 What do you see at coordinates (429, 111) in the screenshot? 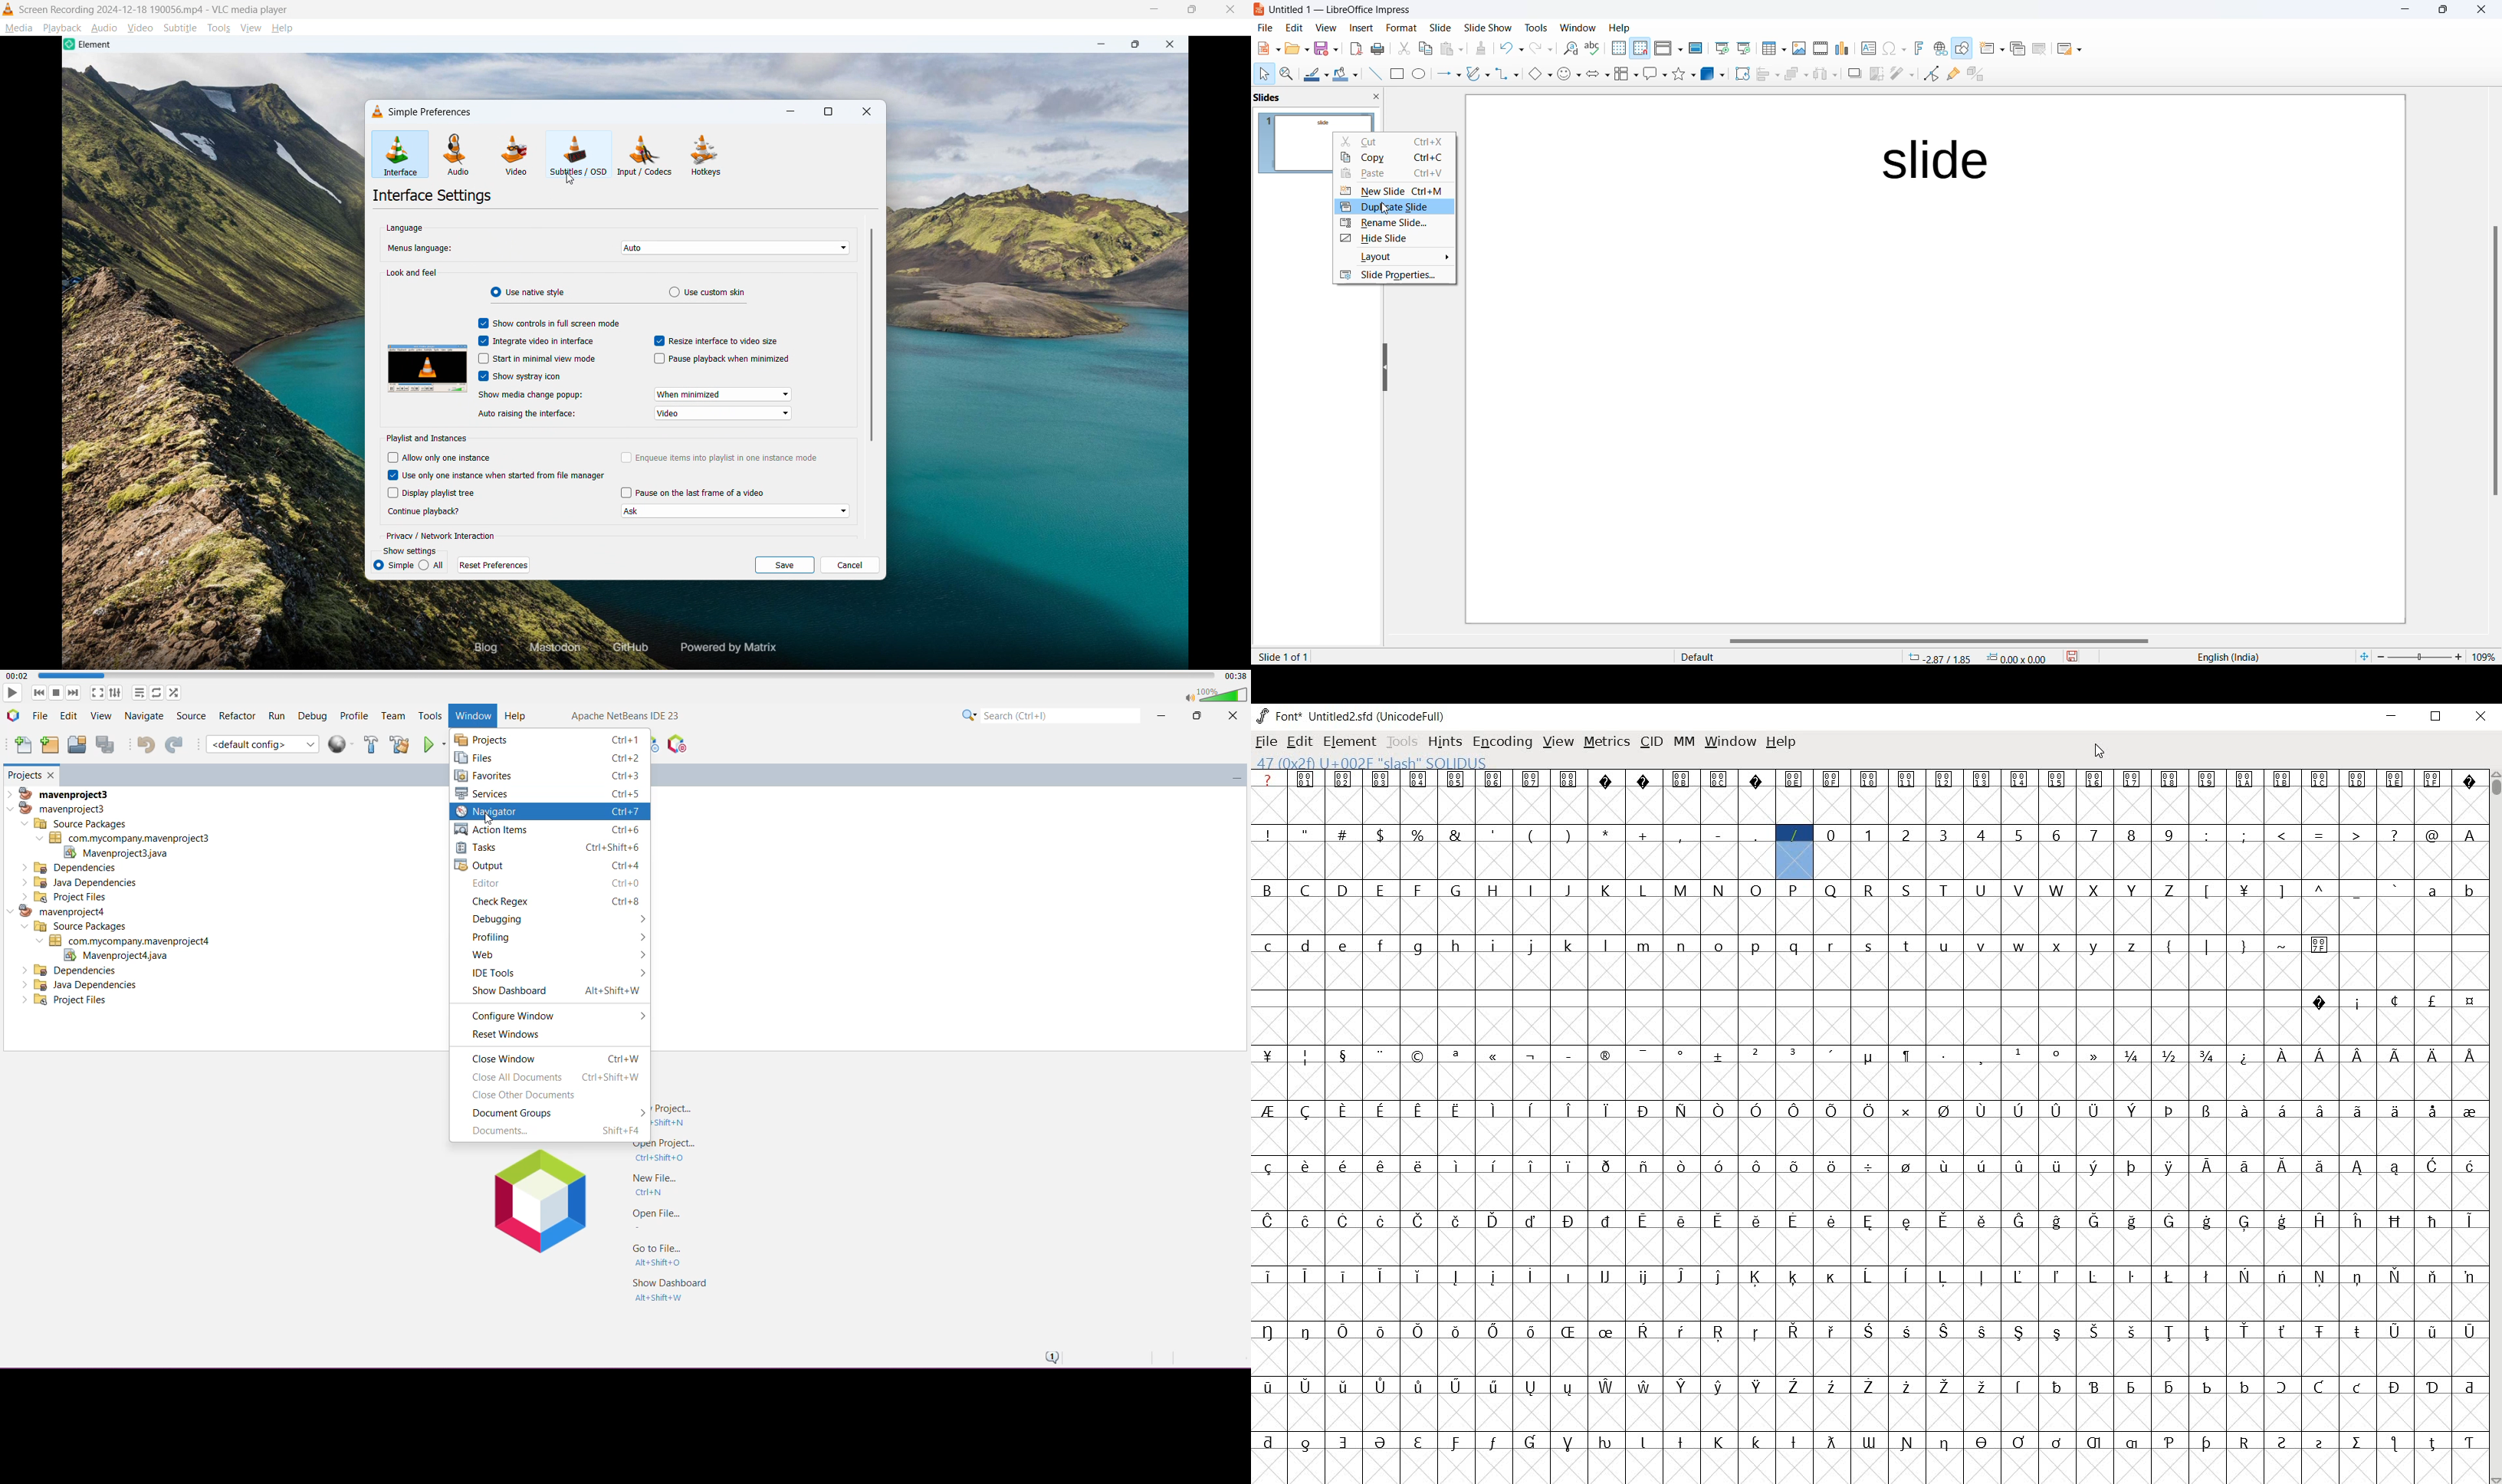
I see `Simple preferences ` at bounding box center [429, 111].